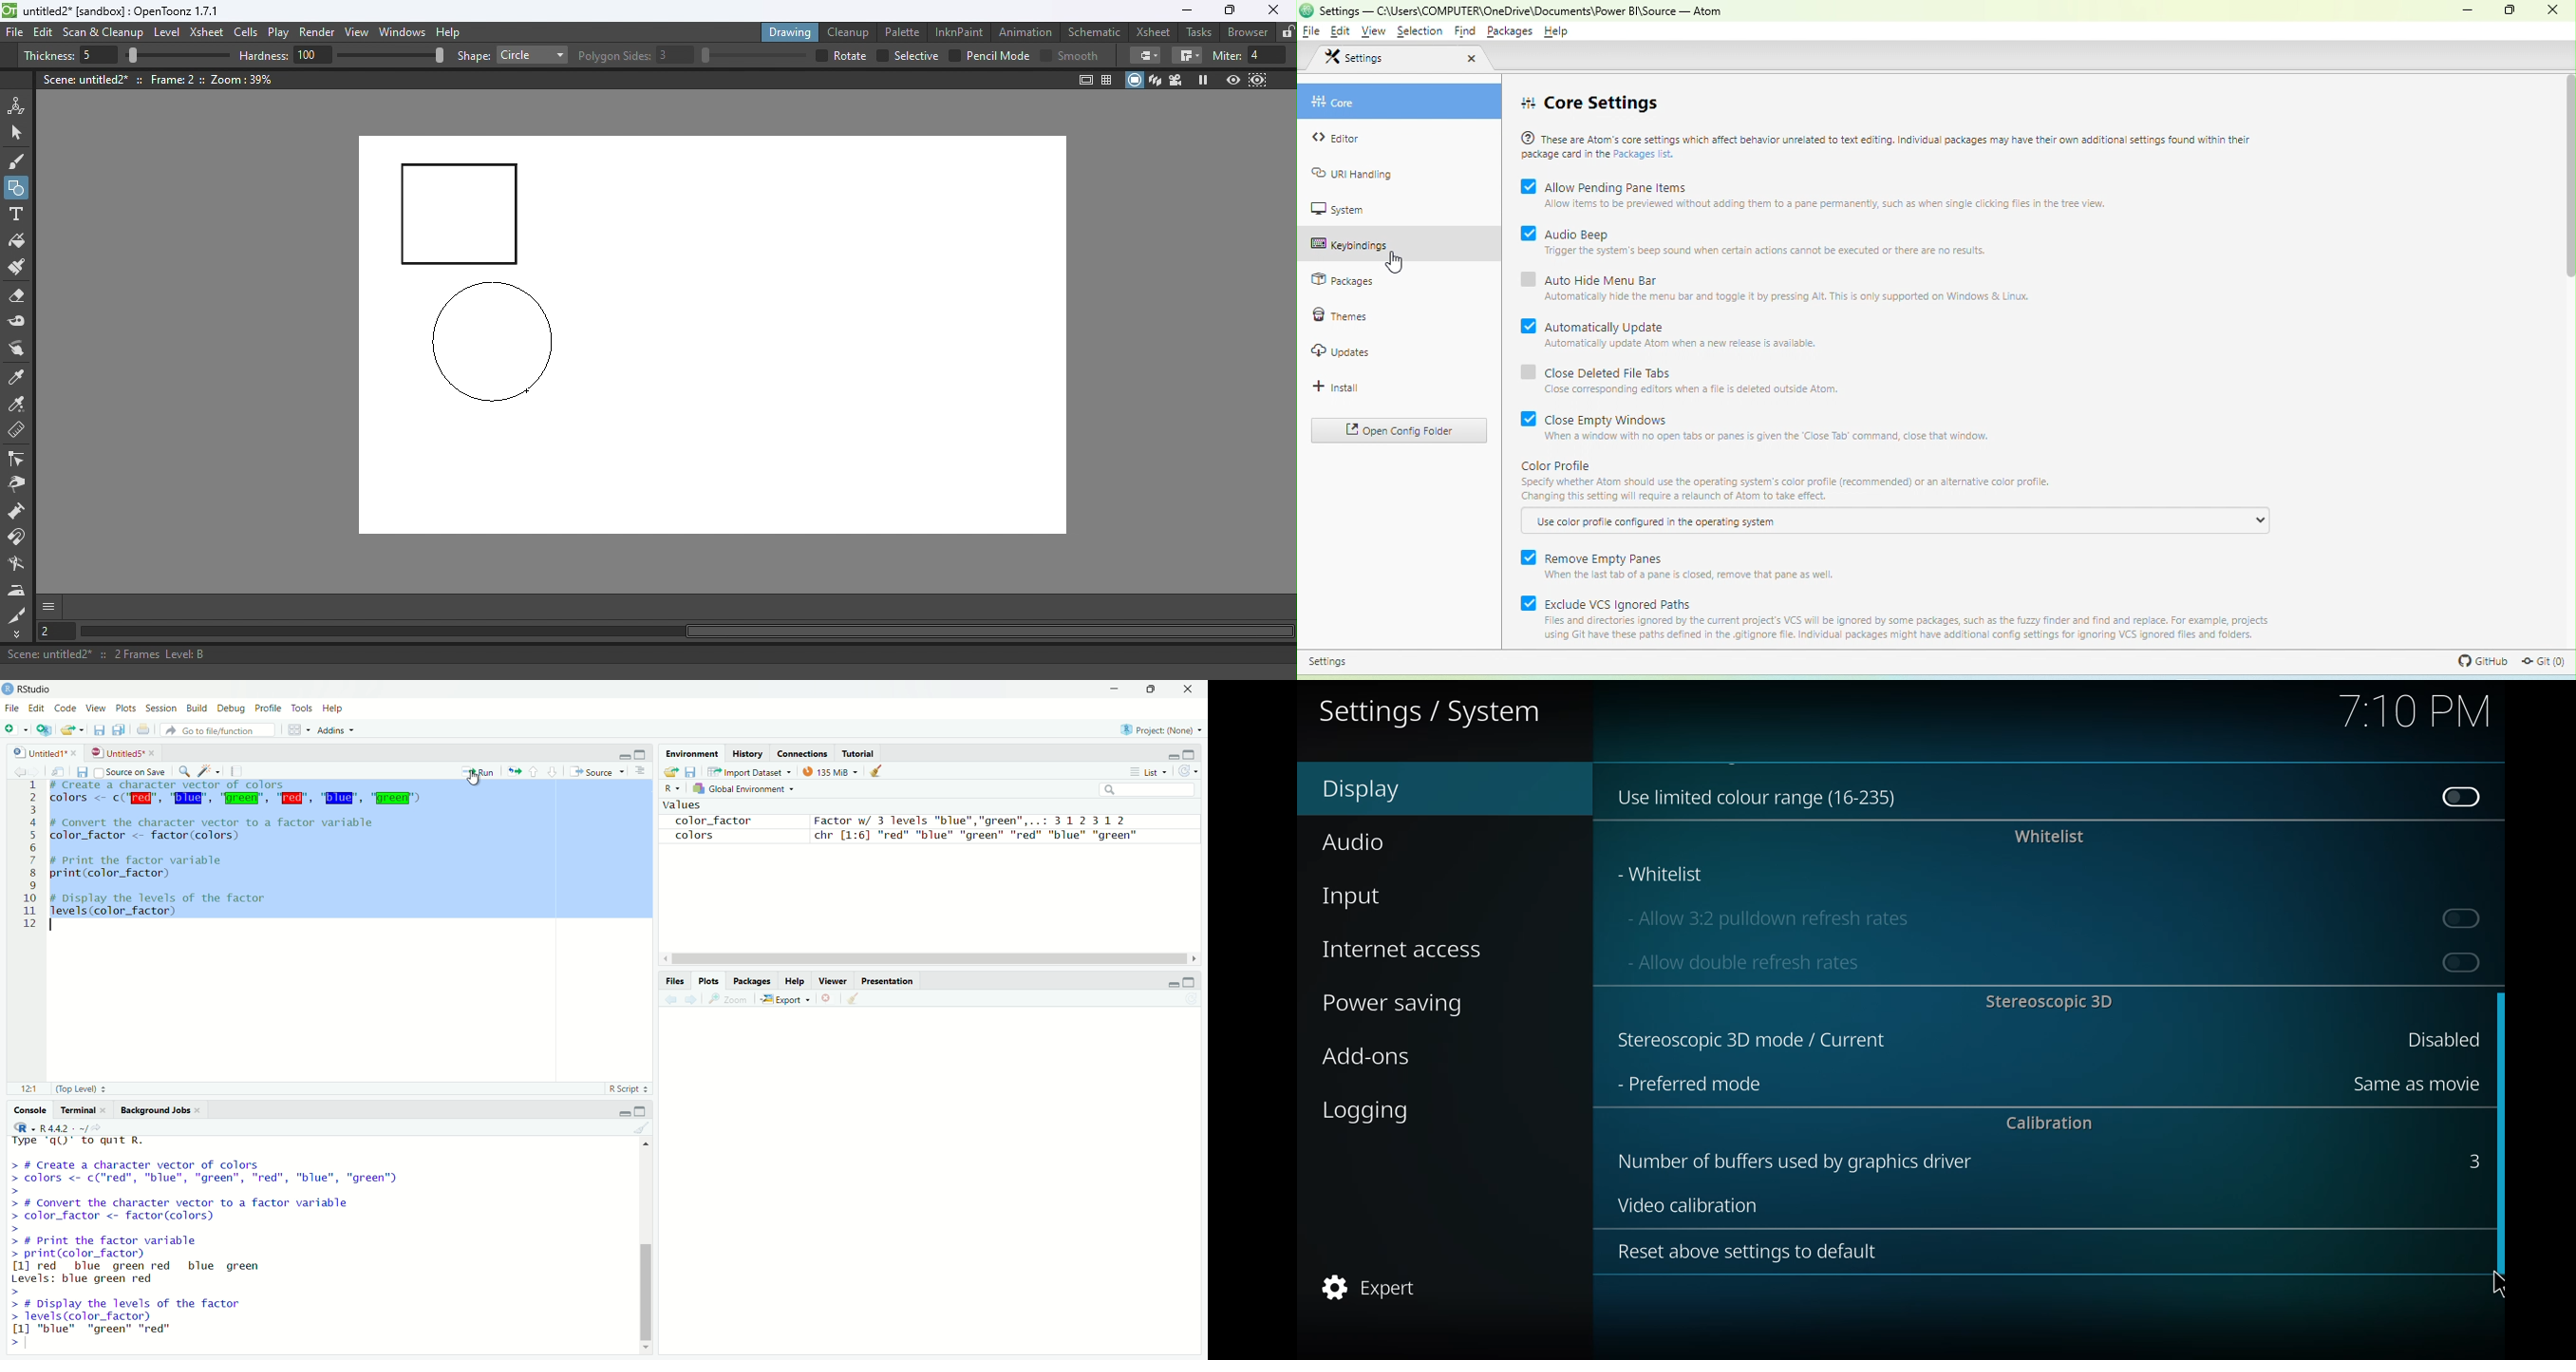 The image size is (2576, 1372). What do you see at coordinates (1741, 961) in the screenshot?
I see `allow double refresh rates` at bounding box center [1741, 961].